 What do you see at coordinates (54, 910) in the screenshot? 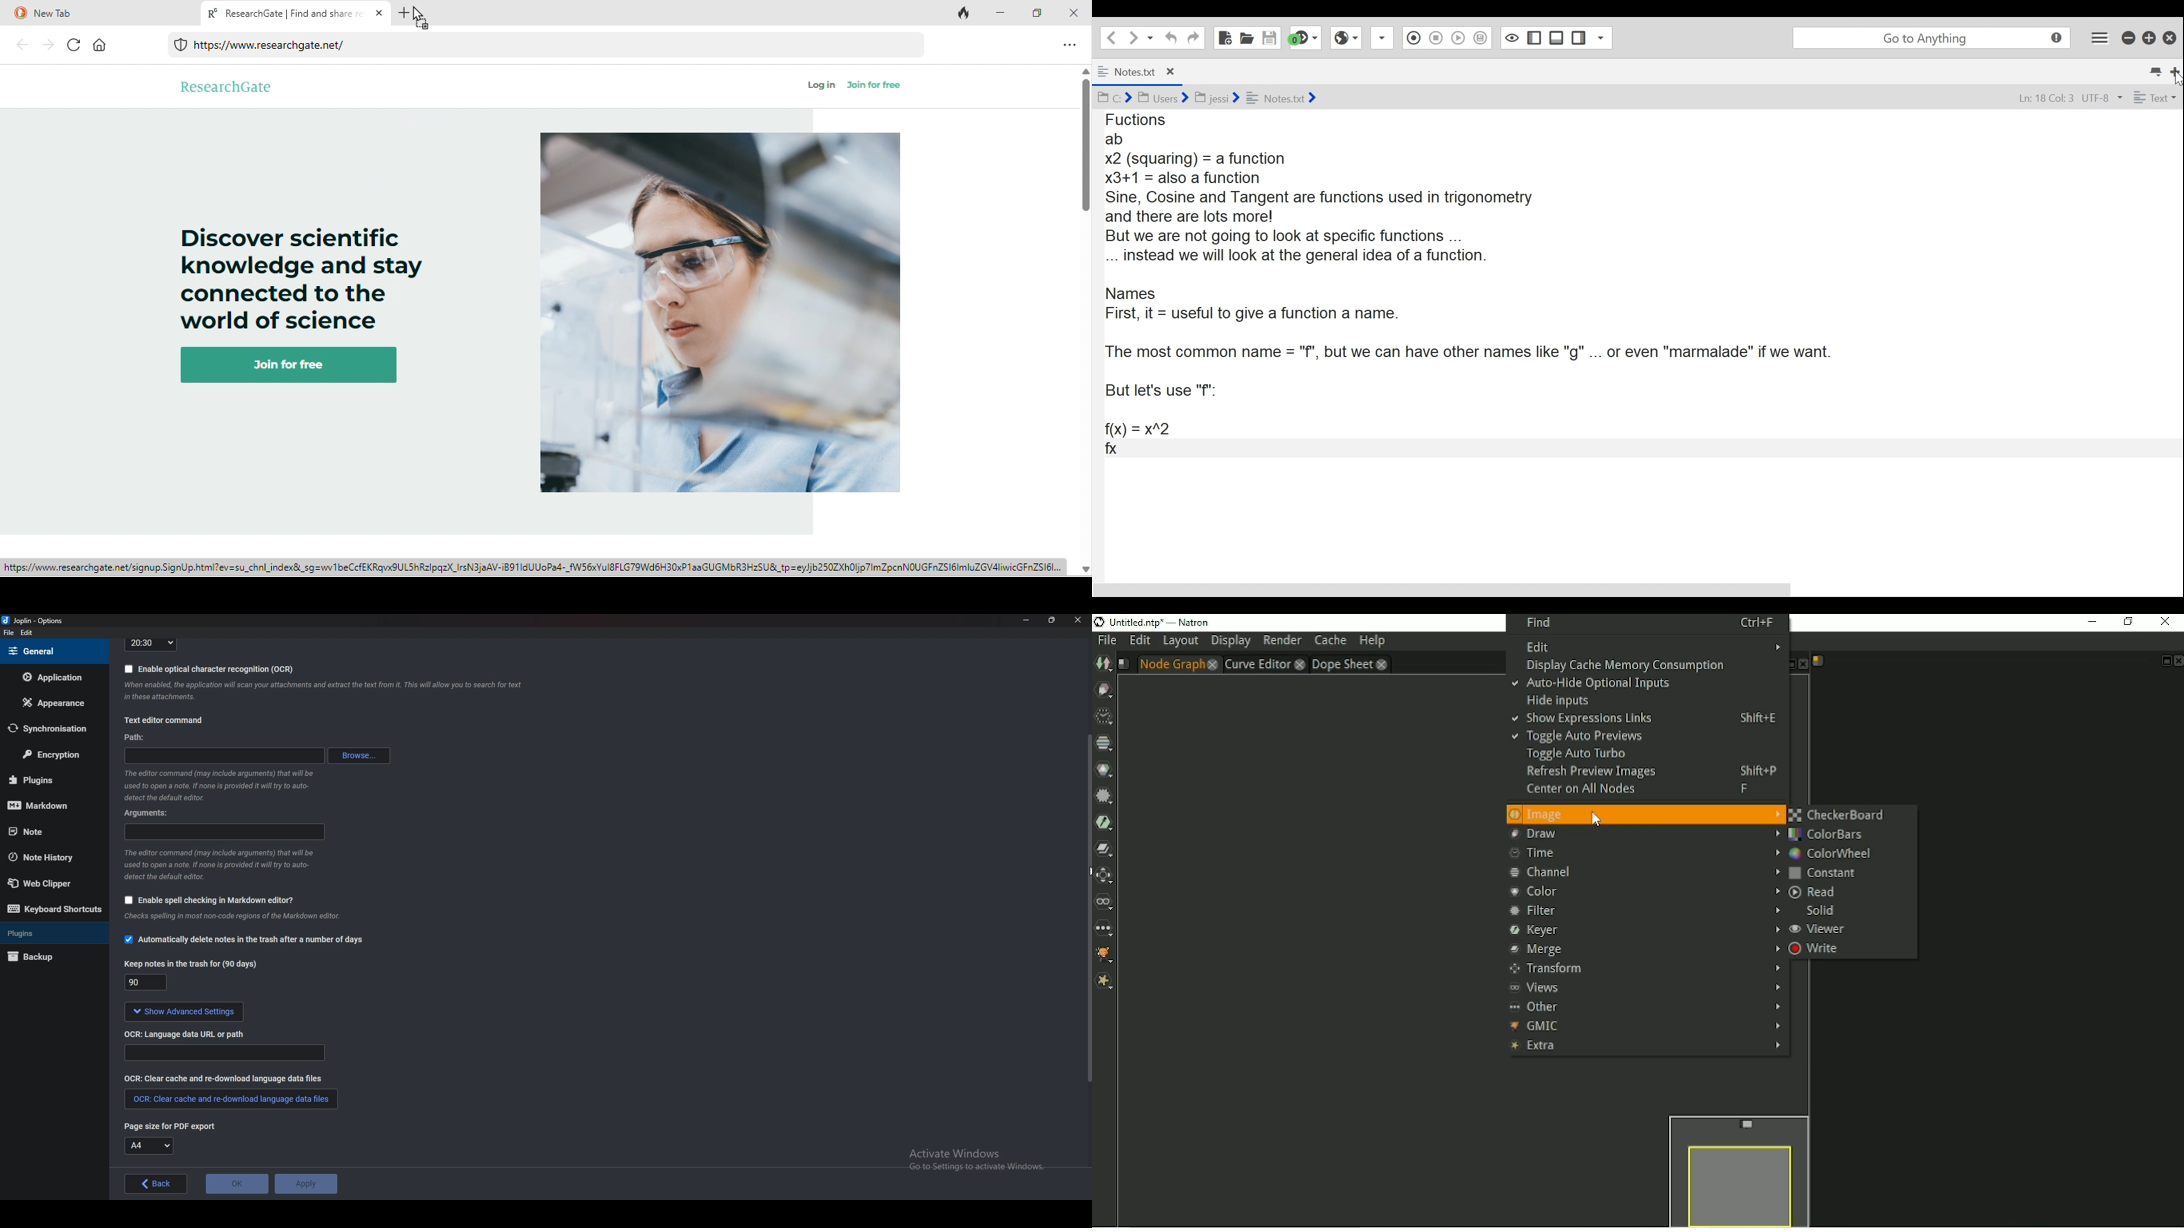
I see `Keyboard shortcuts` at bounding box center [54, 910].